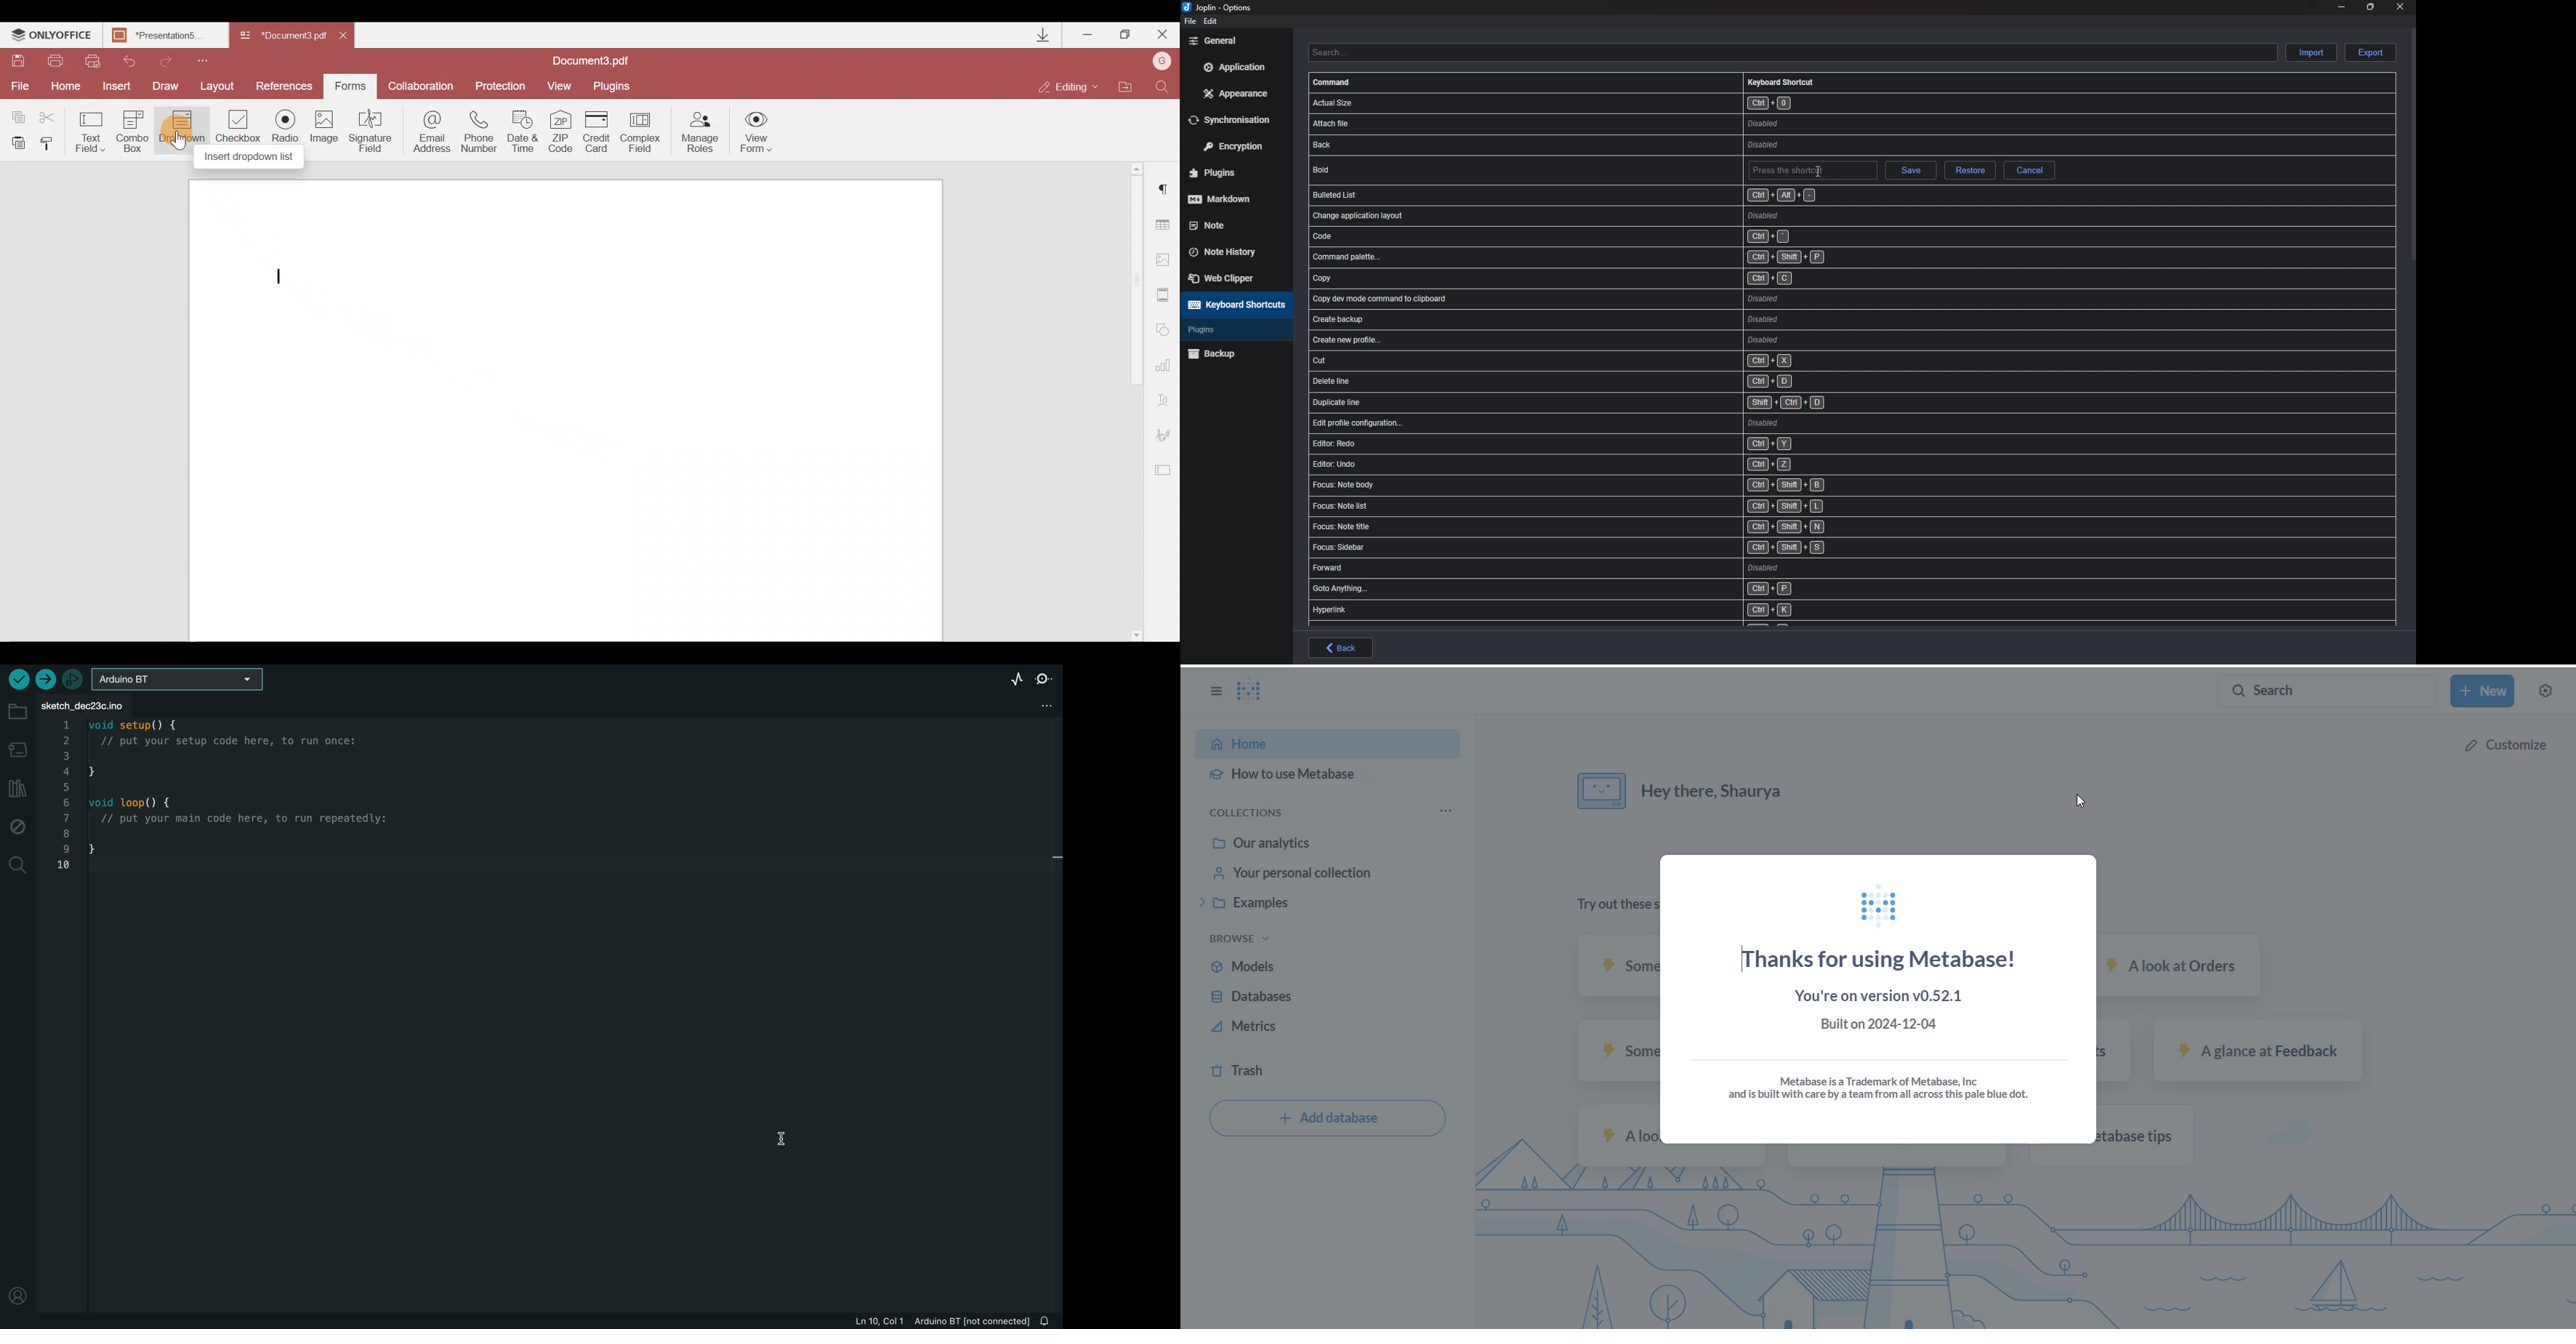  I want to click on Downloads, so click(1046, 35).